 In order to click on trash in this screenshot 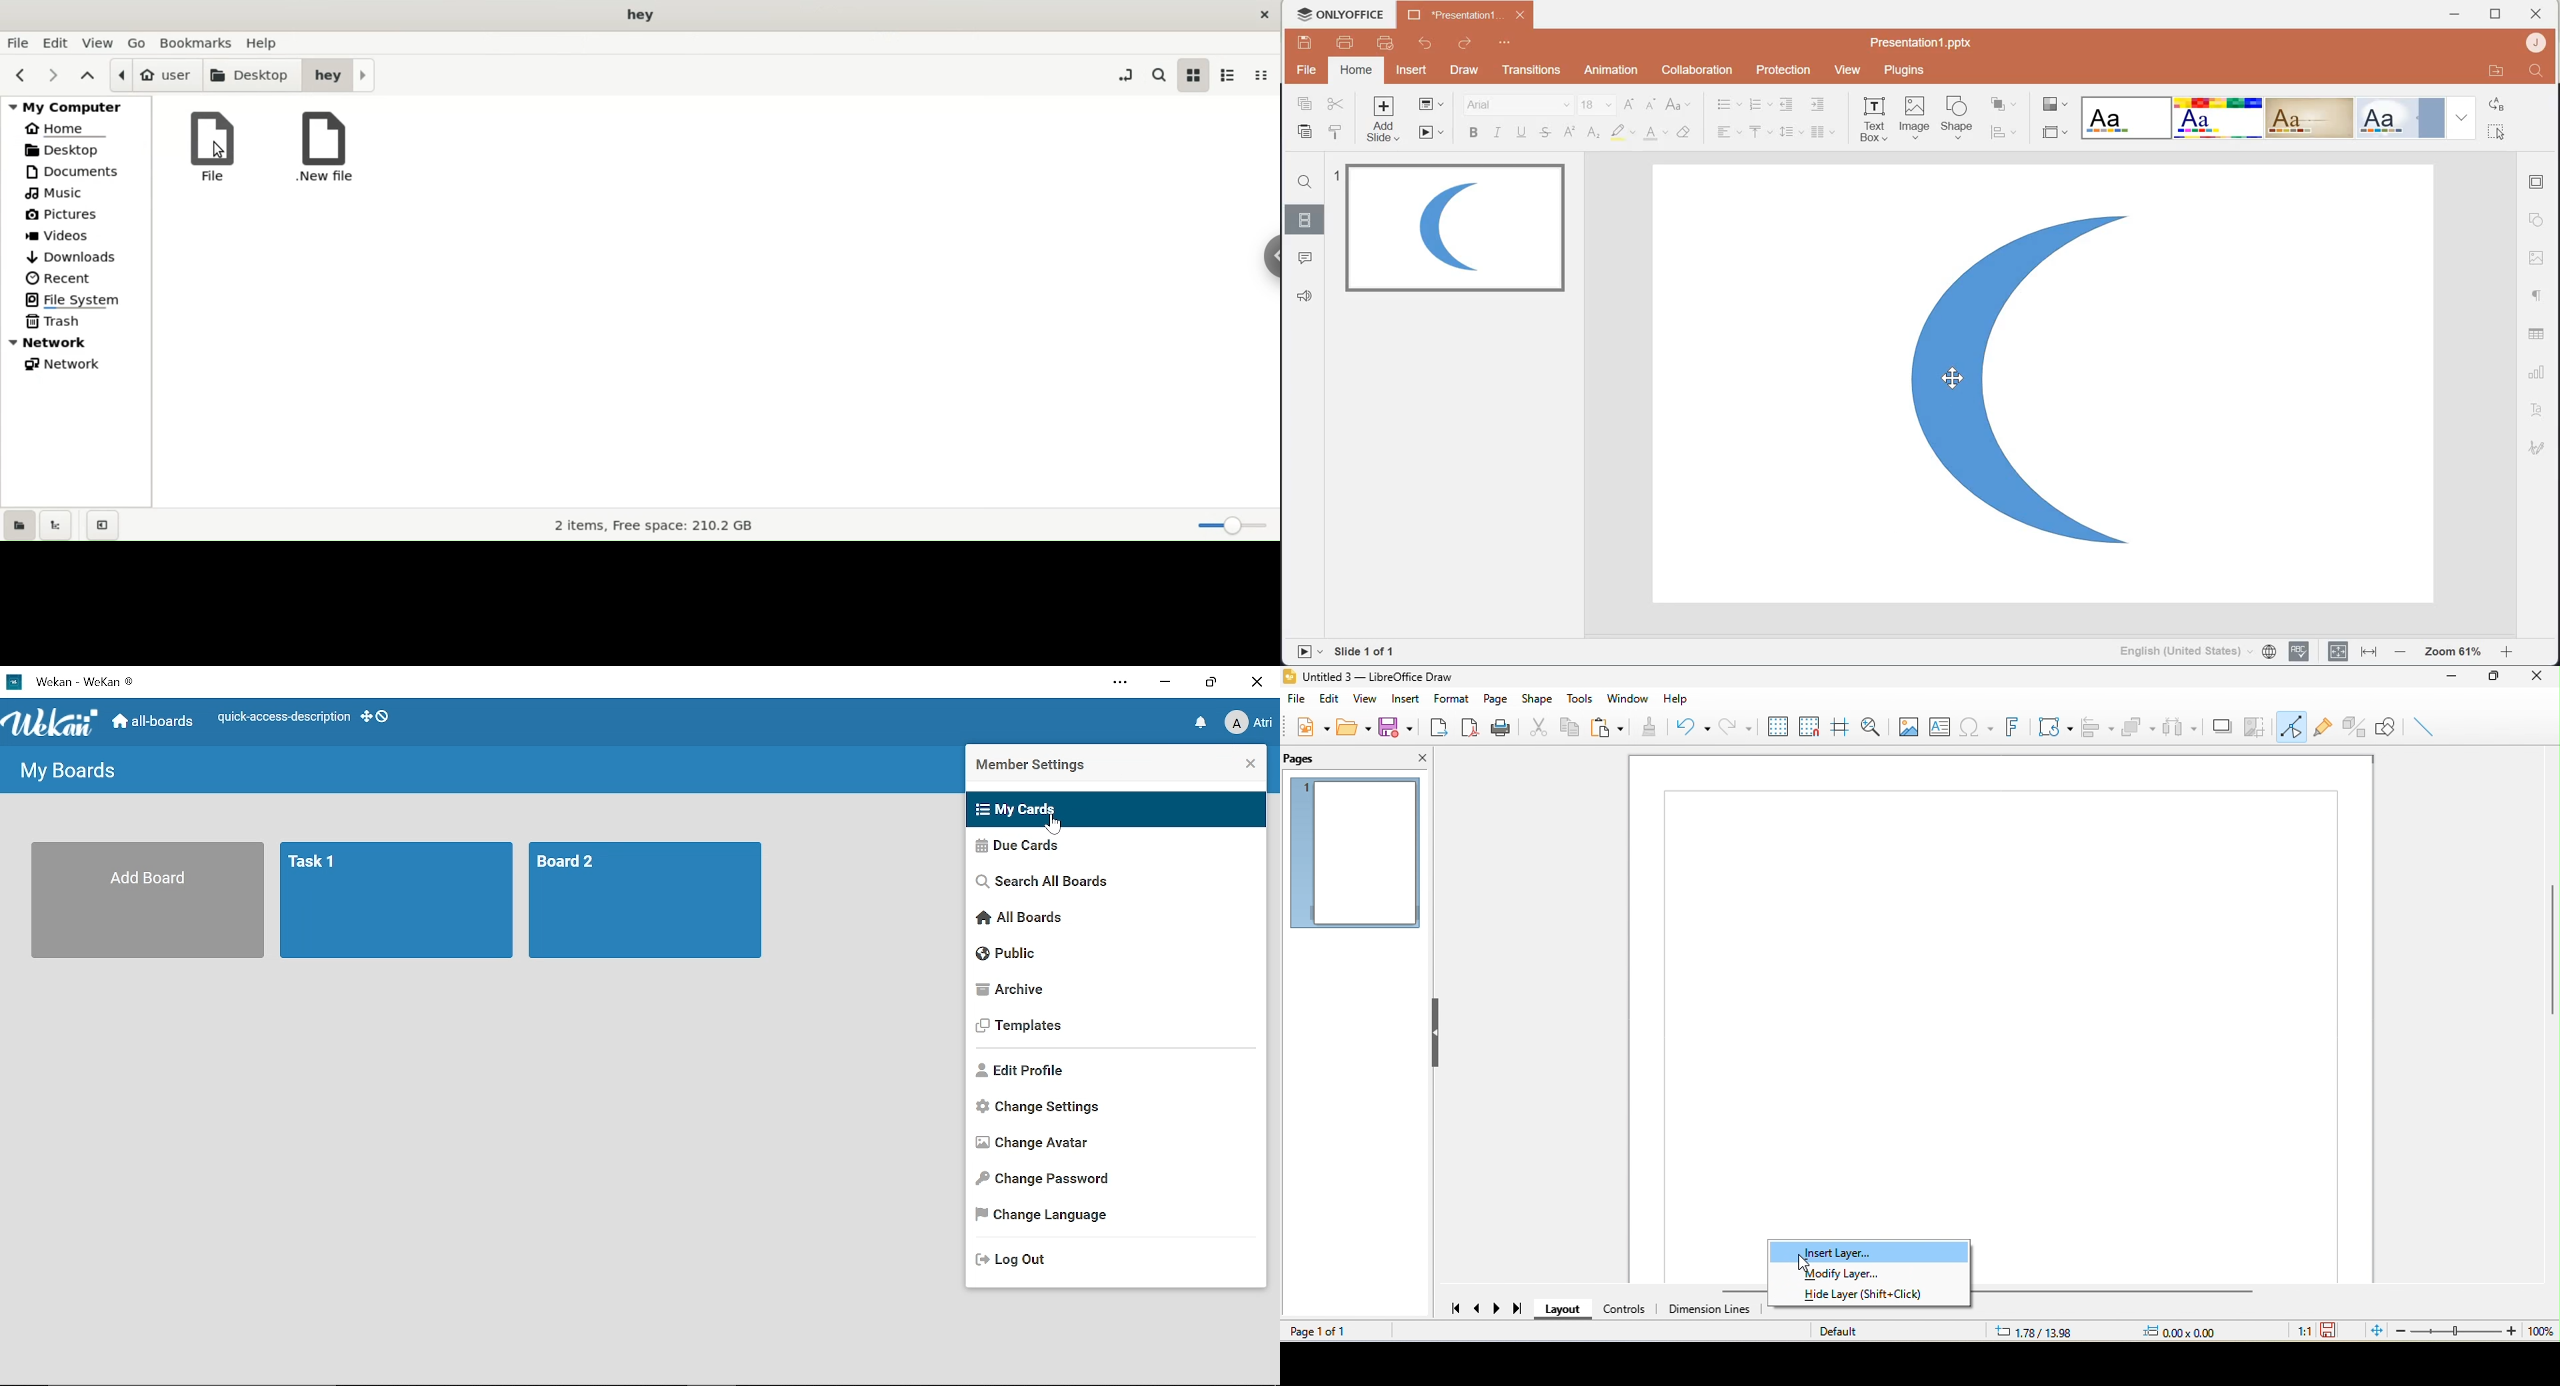, I will do `click(76, 321)`.